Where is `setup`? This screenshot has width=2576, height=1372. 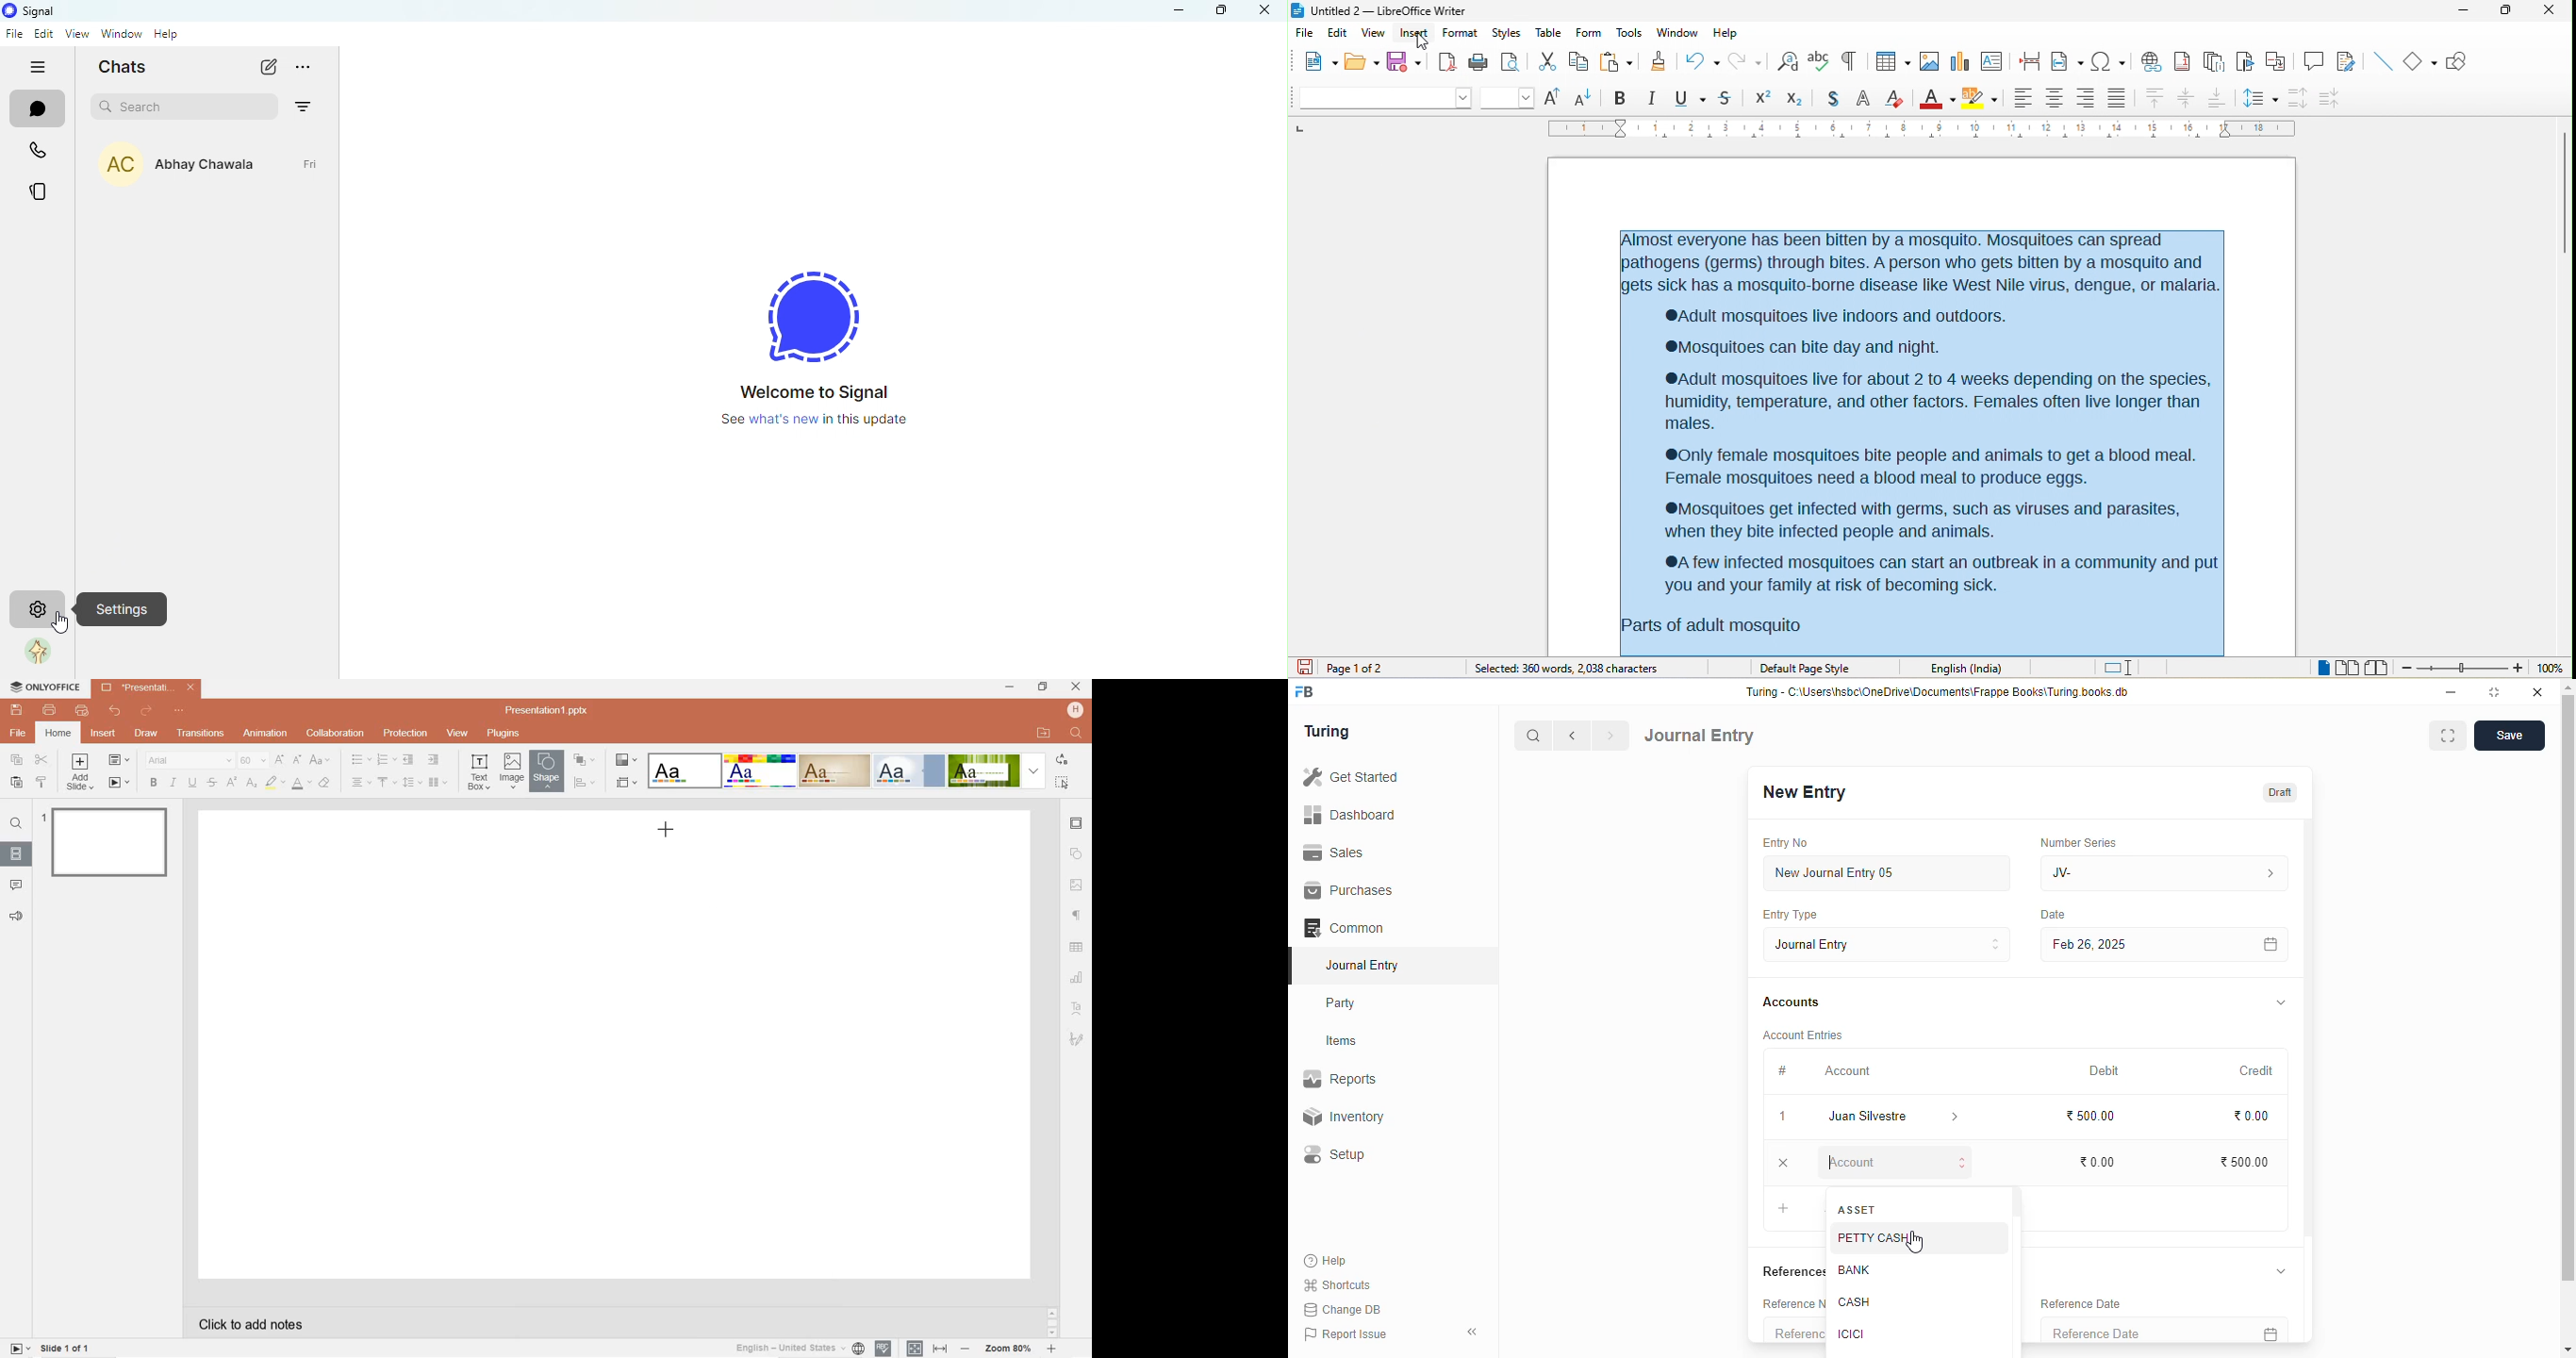
setup is located at coordinates (1336, 1155).